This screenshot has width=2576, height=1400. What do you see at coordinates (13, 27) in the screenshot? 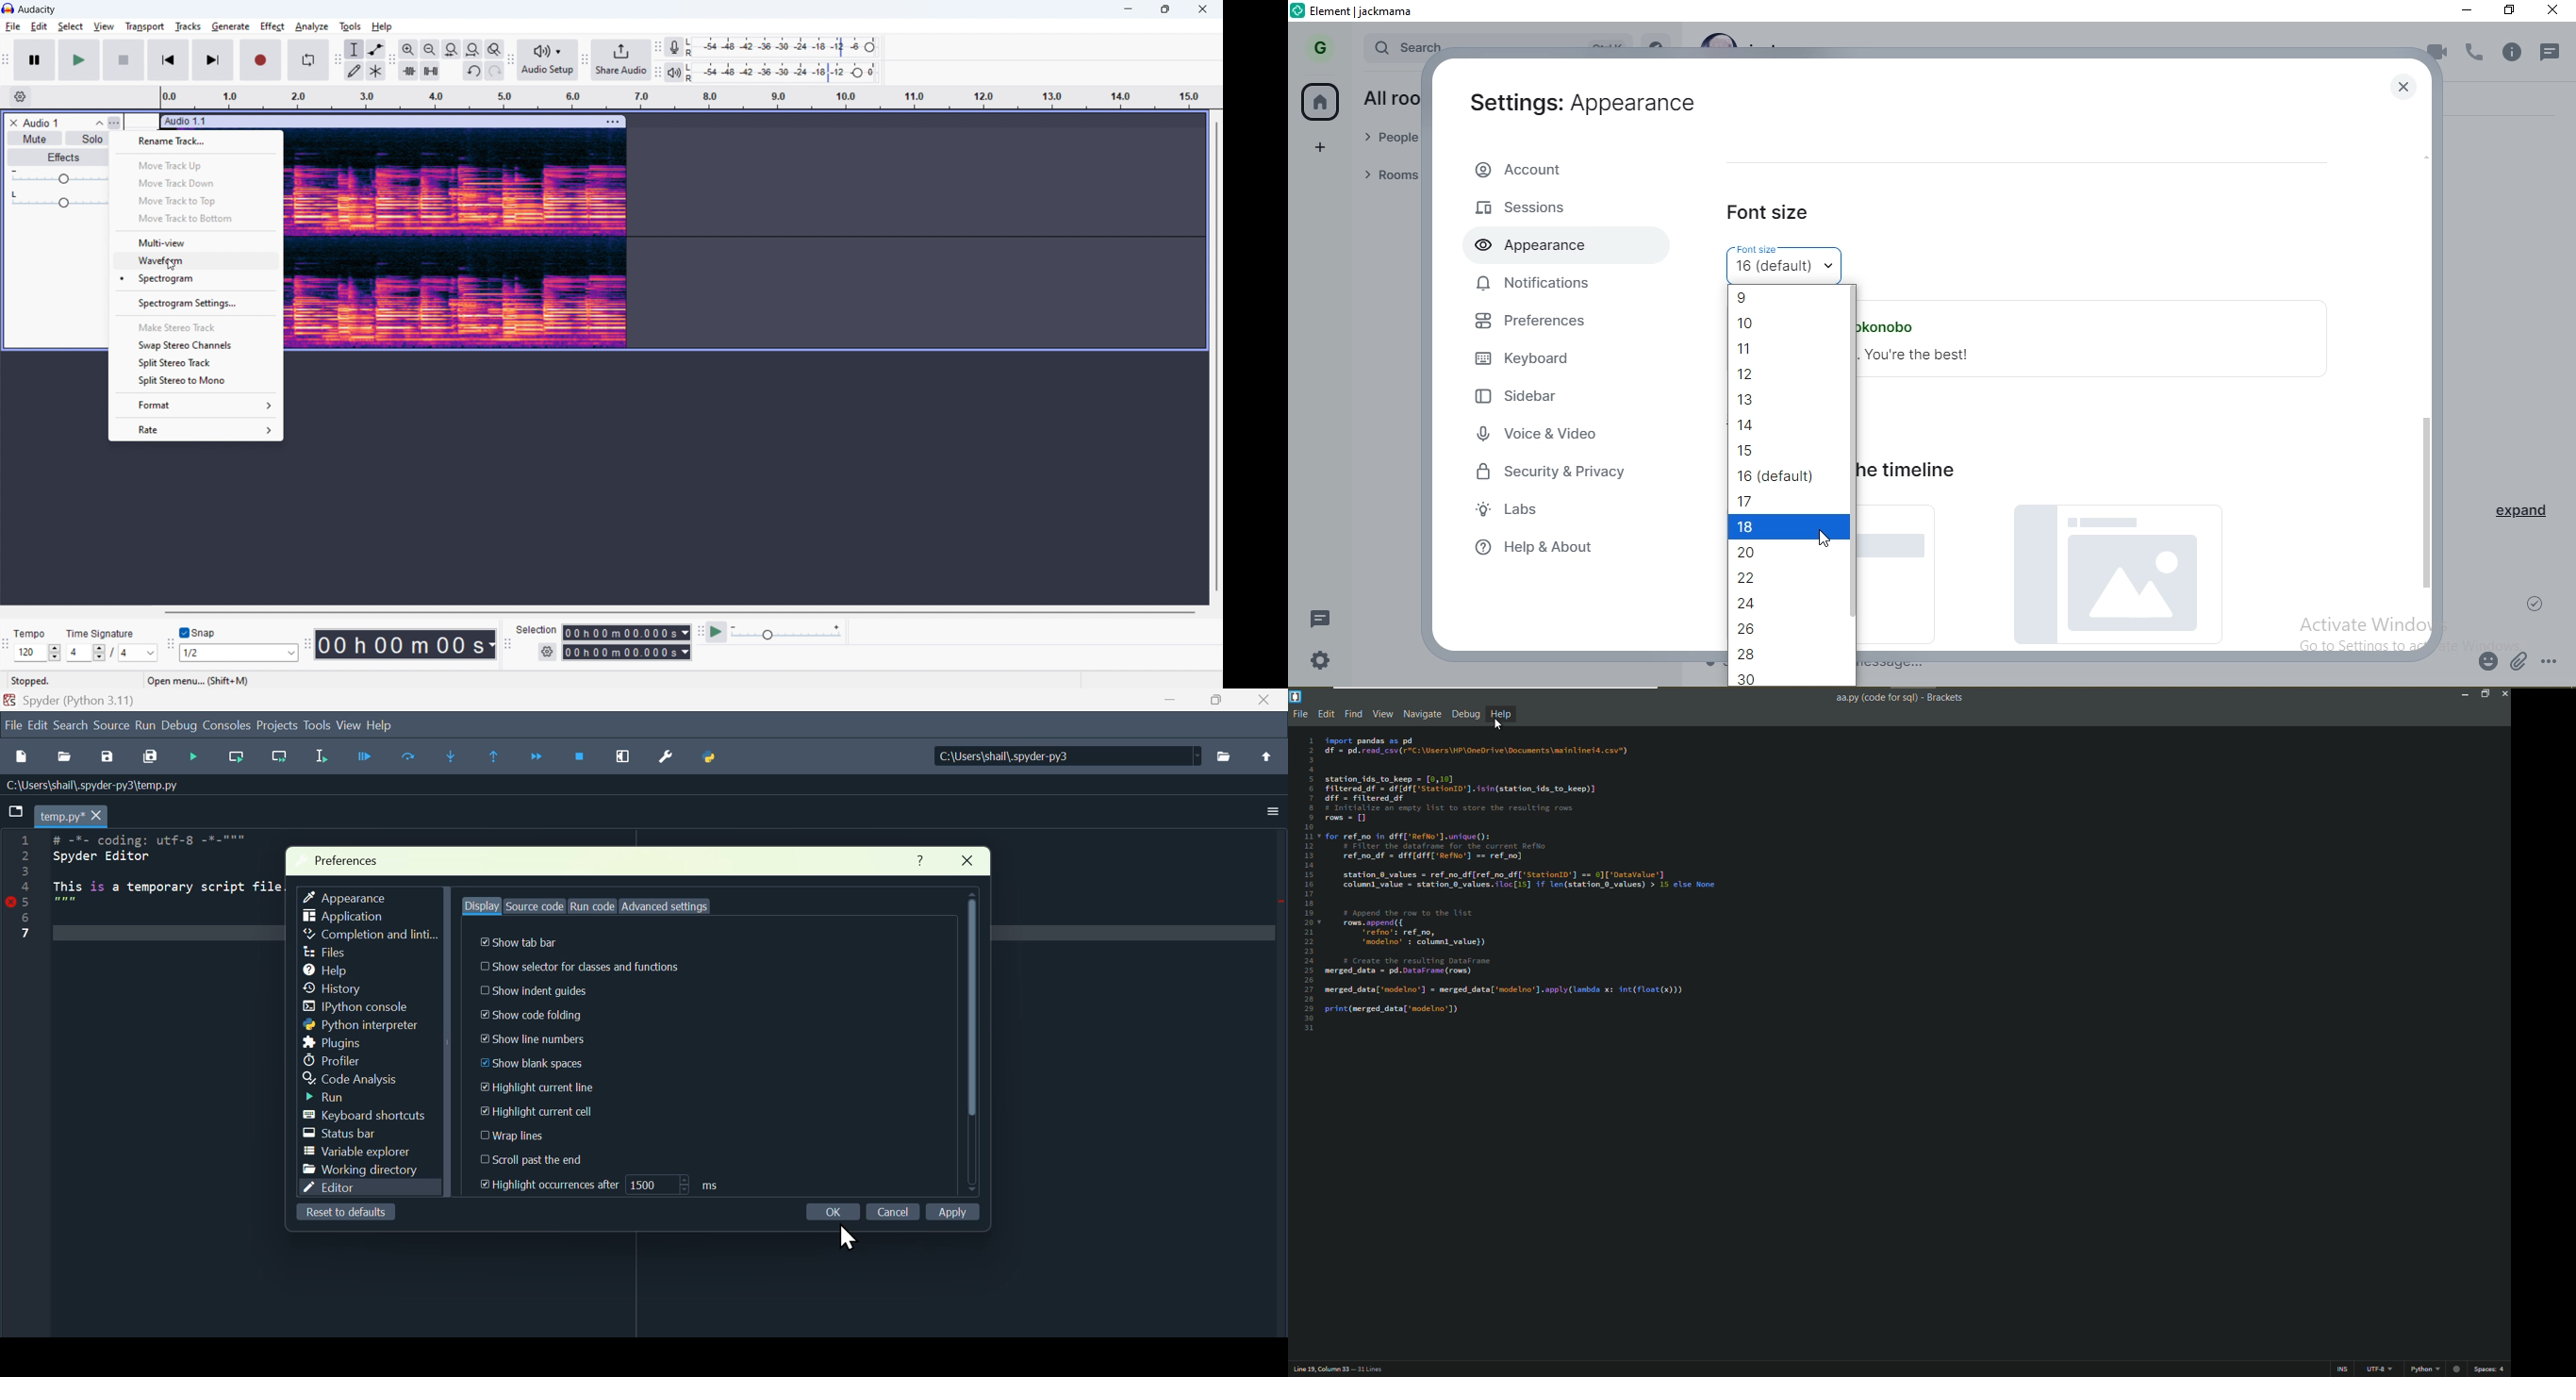
I see `file` at bounding box center [13, 27].